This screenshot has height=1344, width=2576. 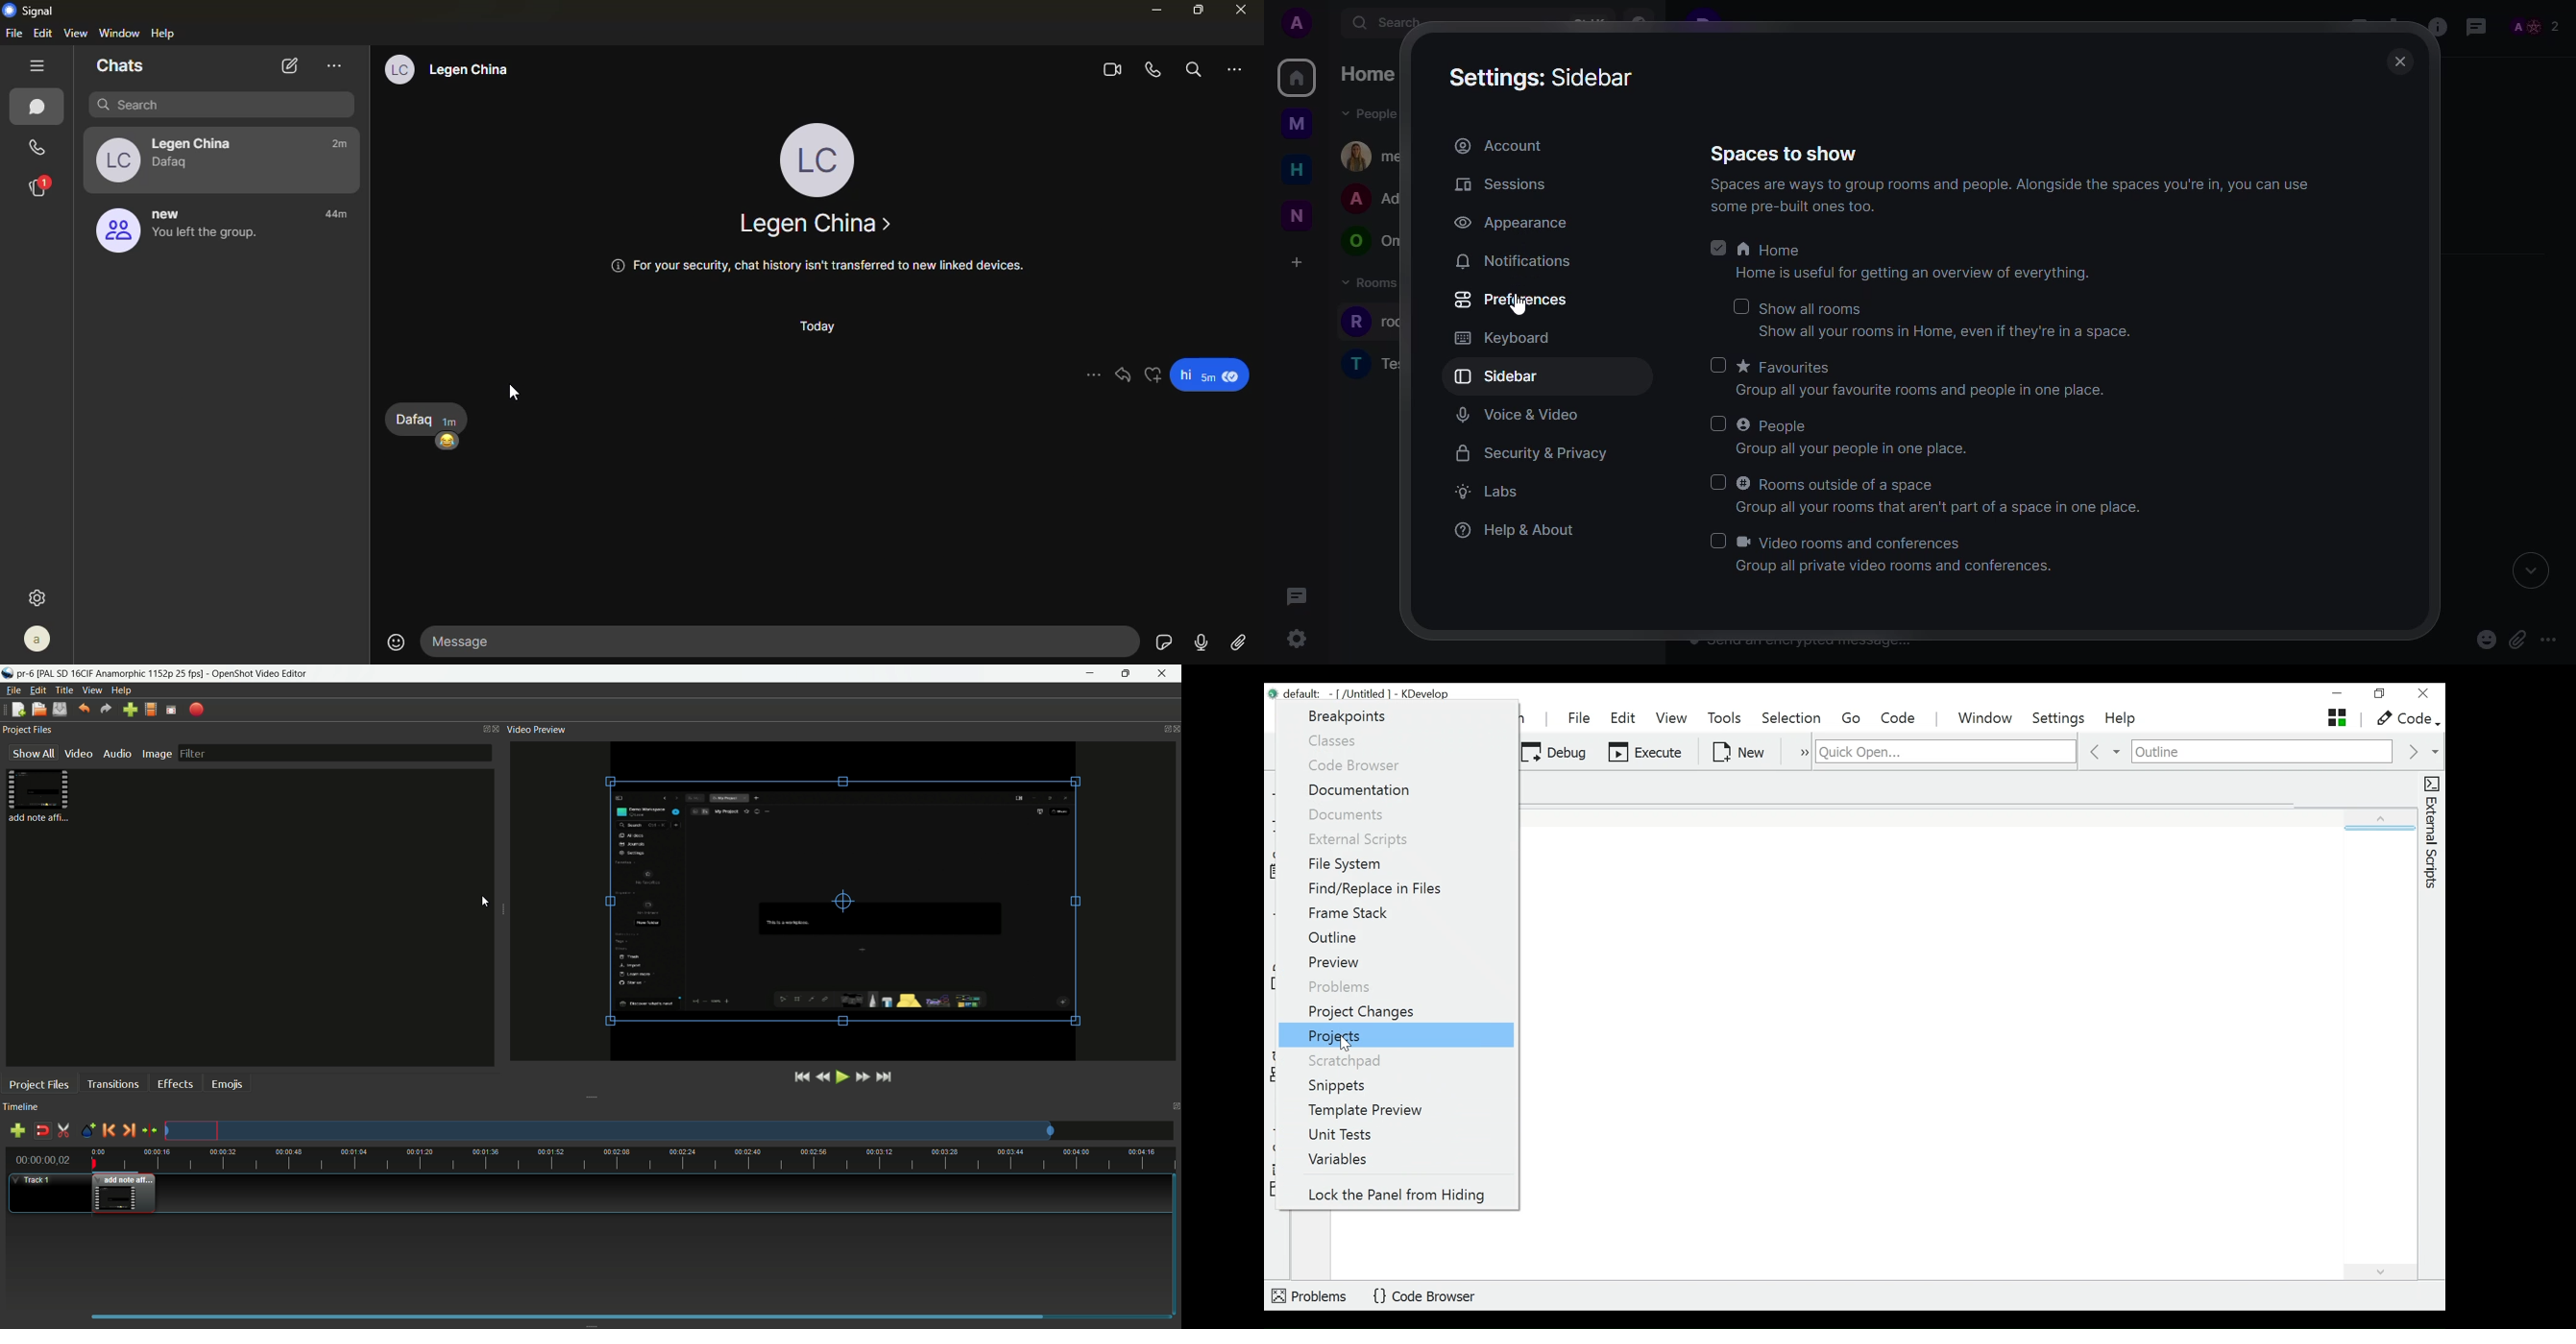 I want to click on home, so click(x=1298, y=78).